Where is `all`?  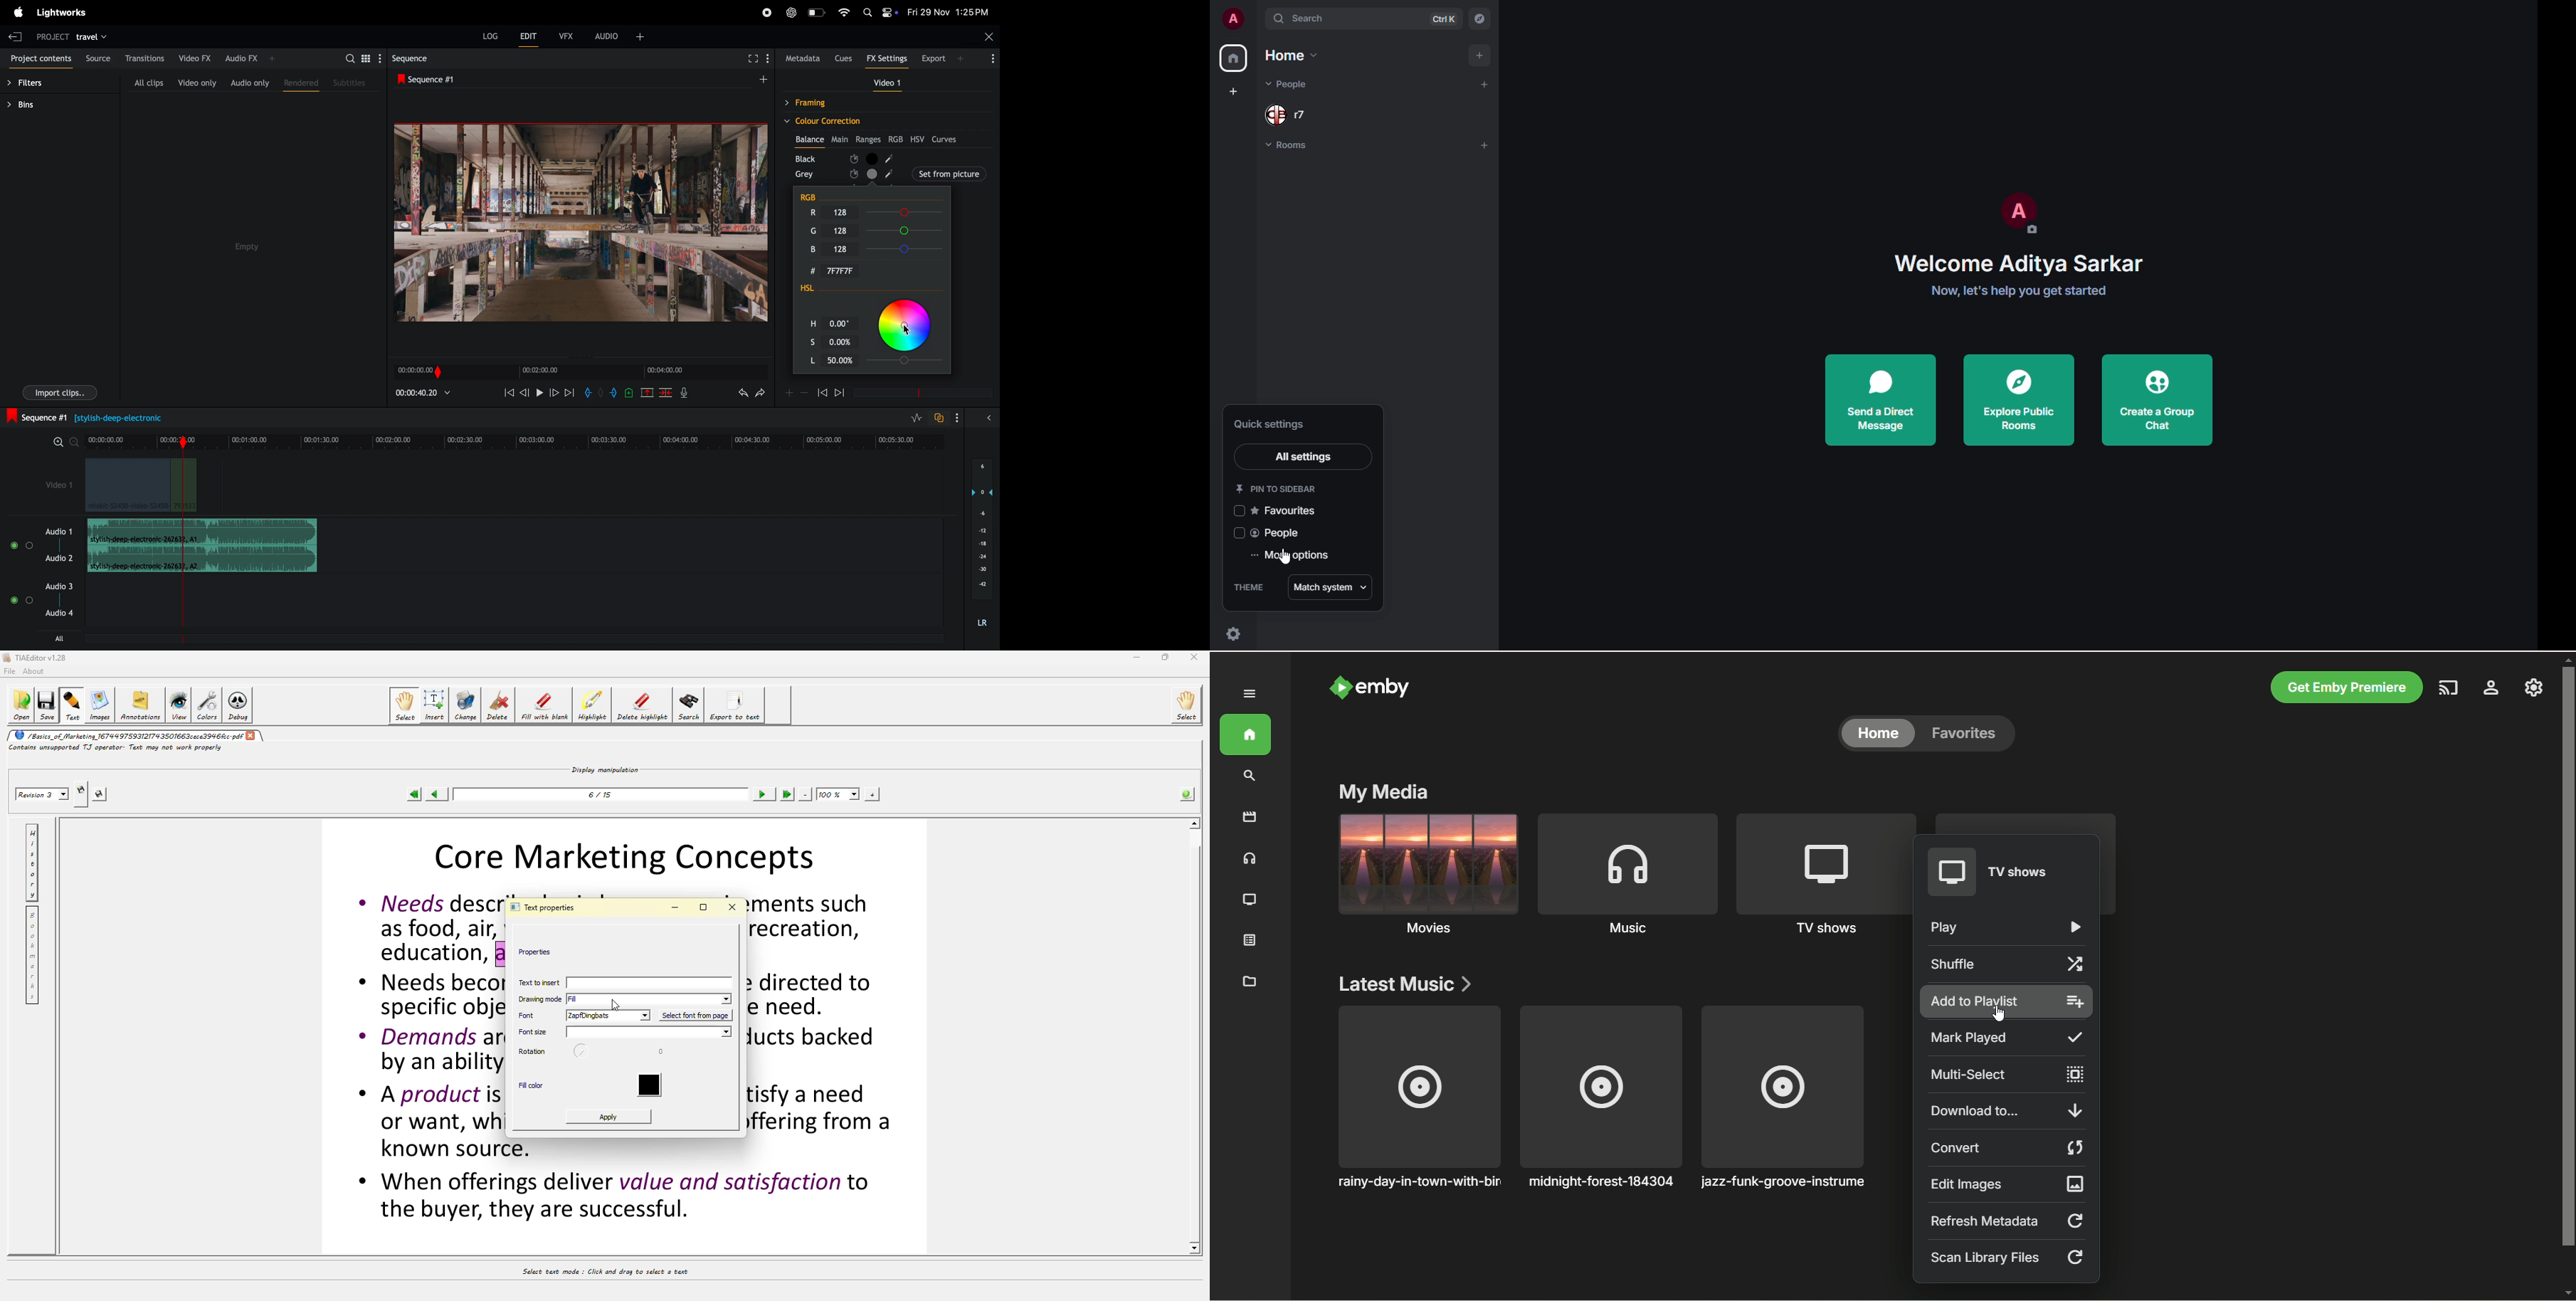
all is located at coordinates (59, 638).